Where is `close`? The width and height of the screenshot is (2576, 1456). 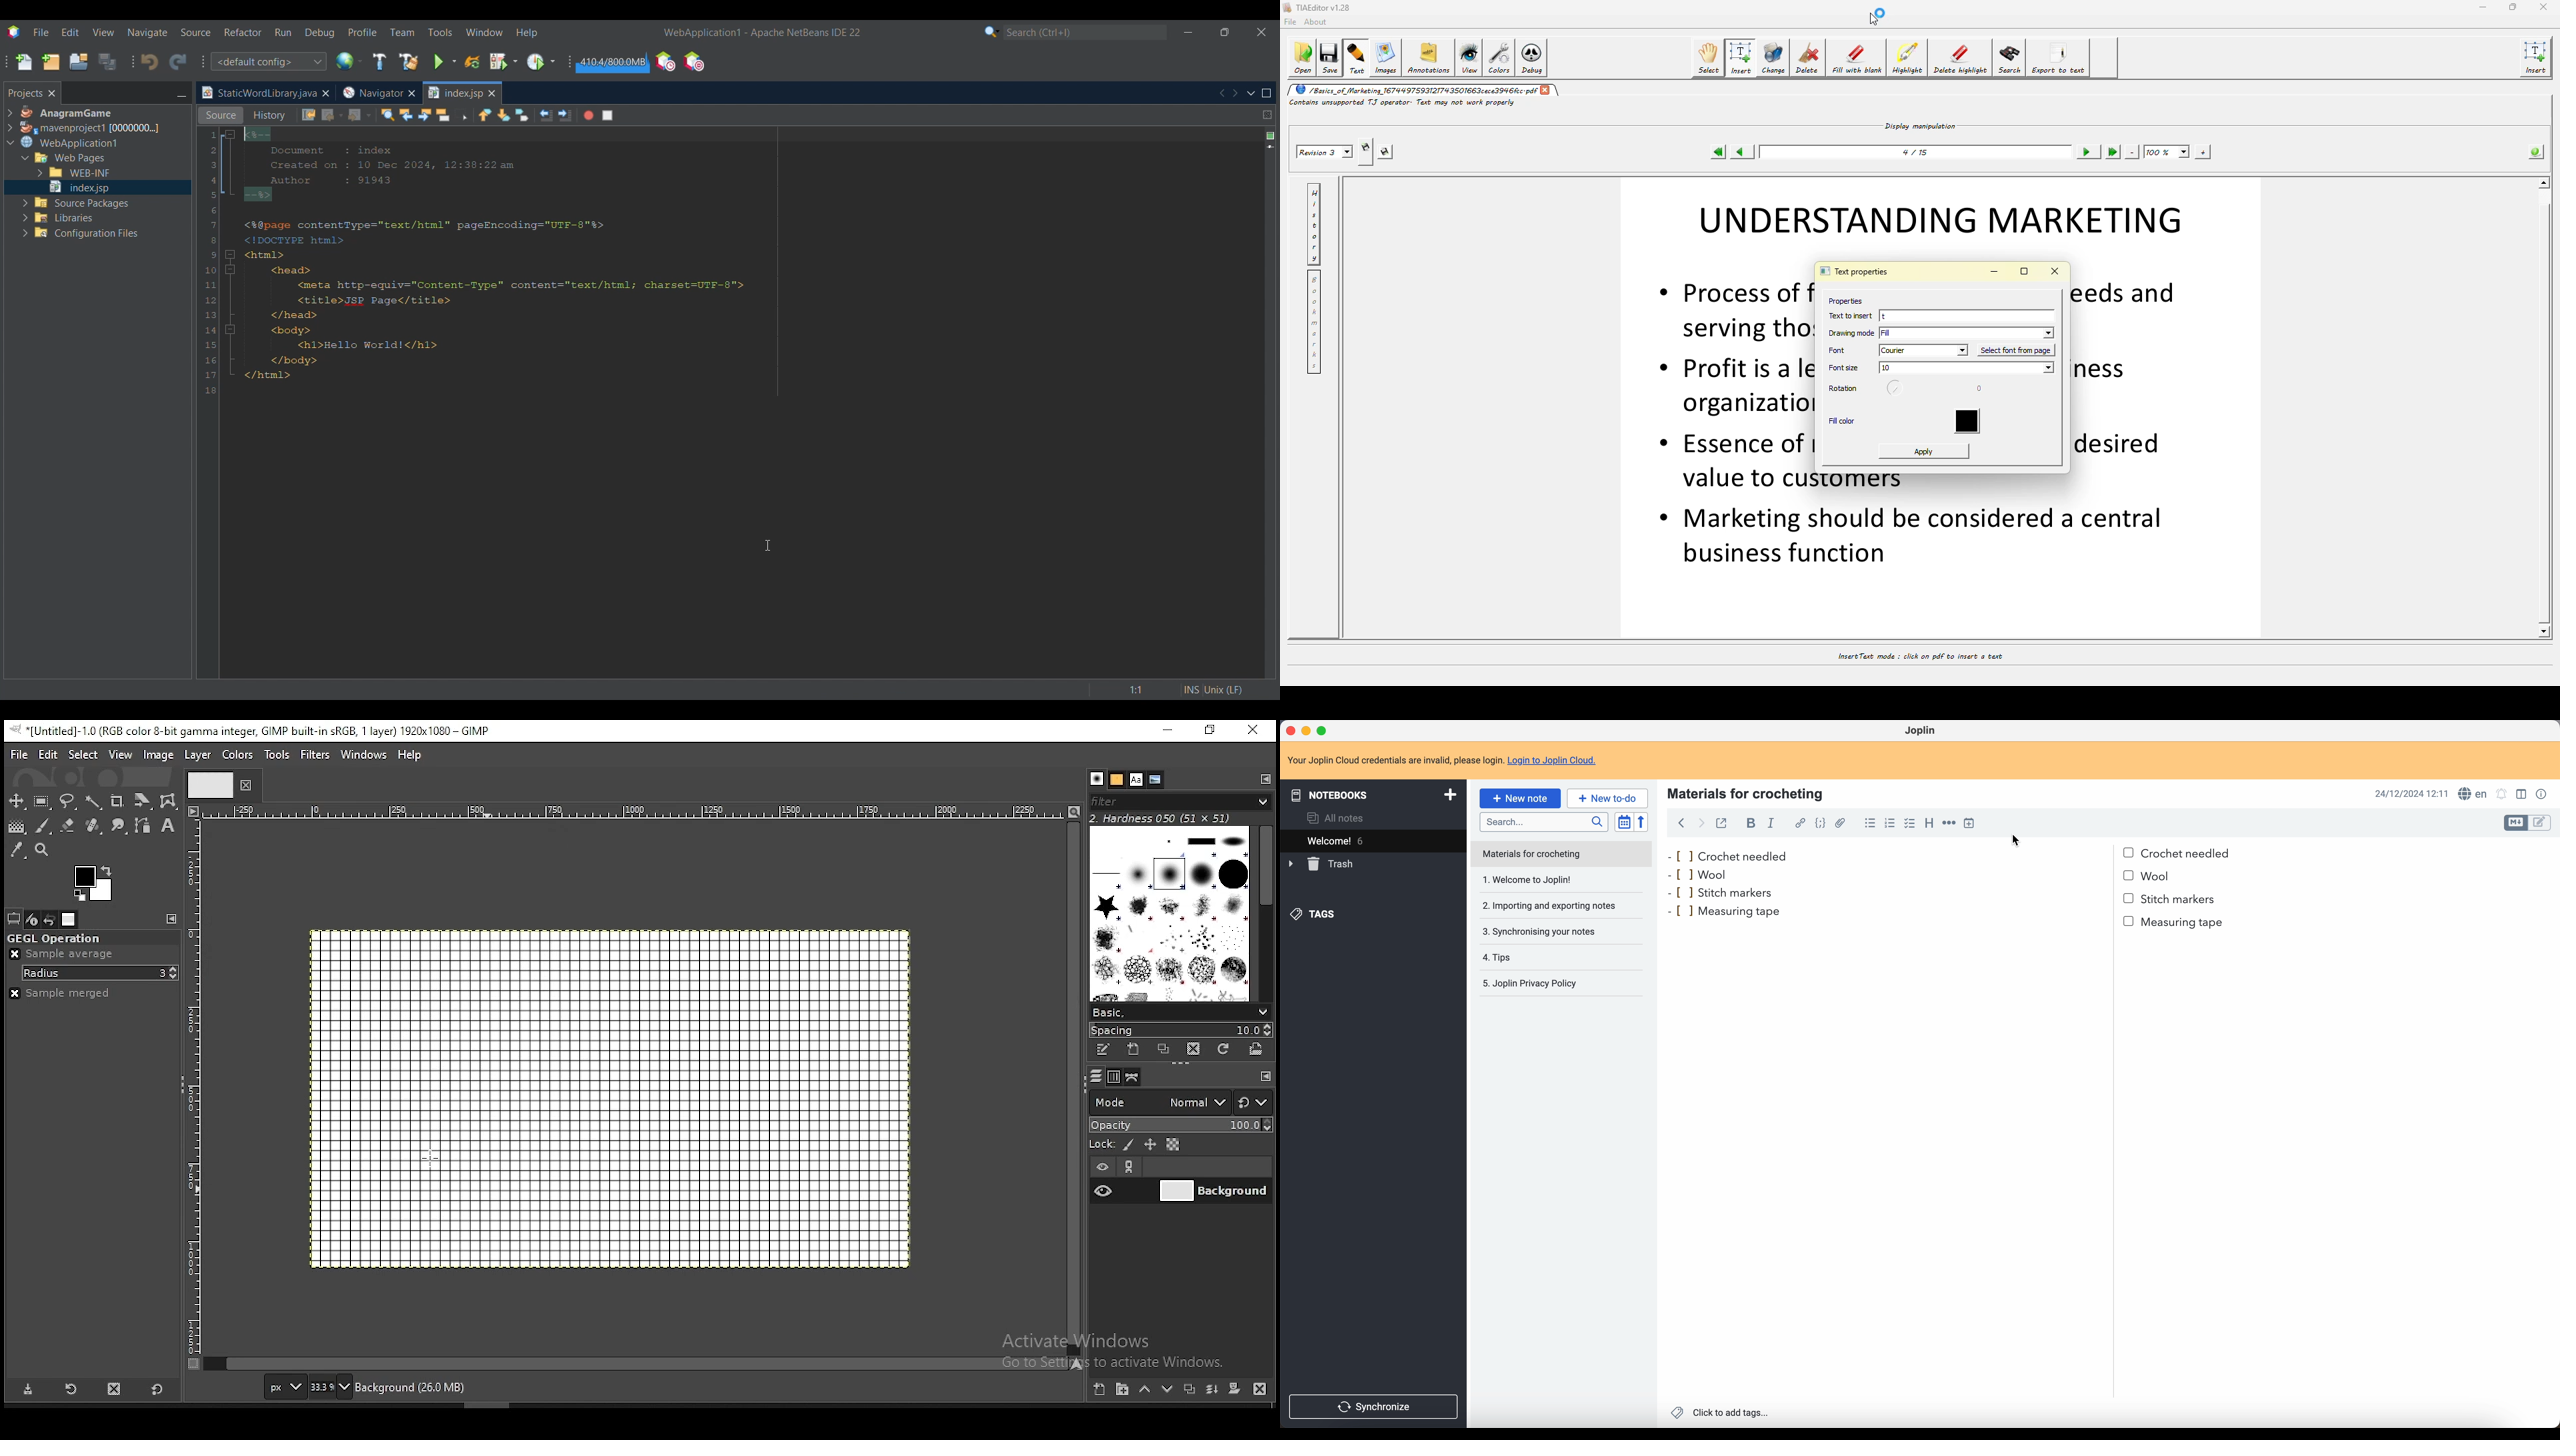 close is located at coordinates (2543, 7).